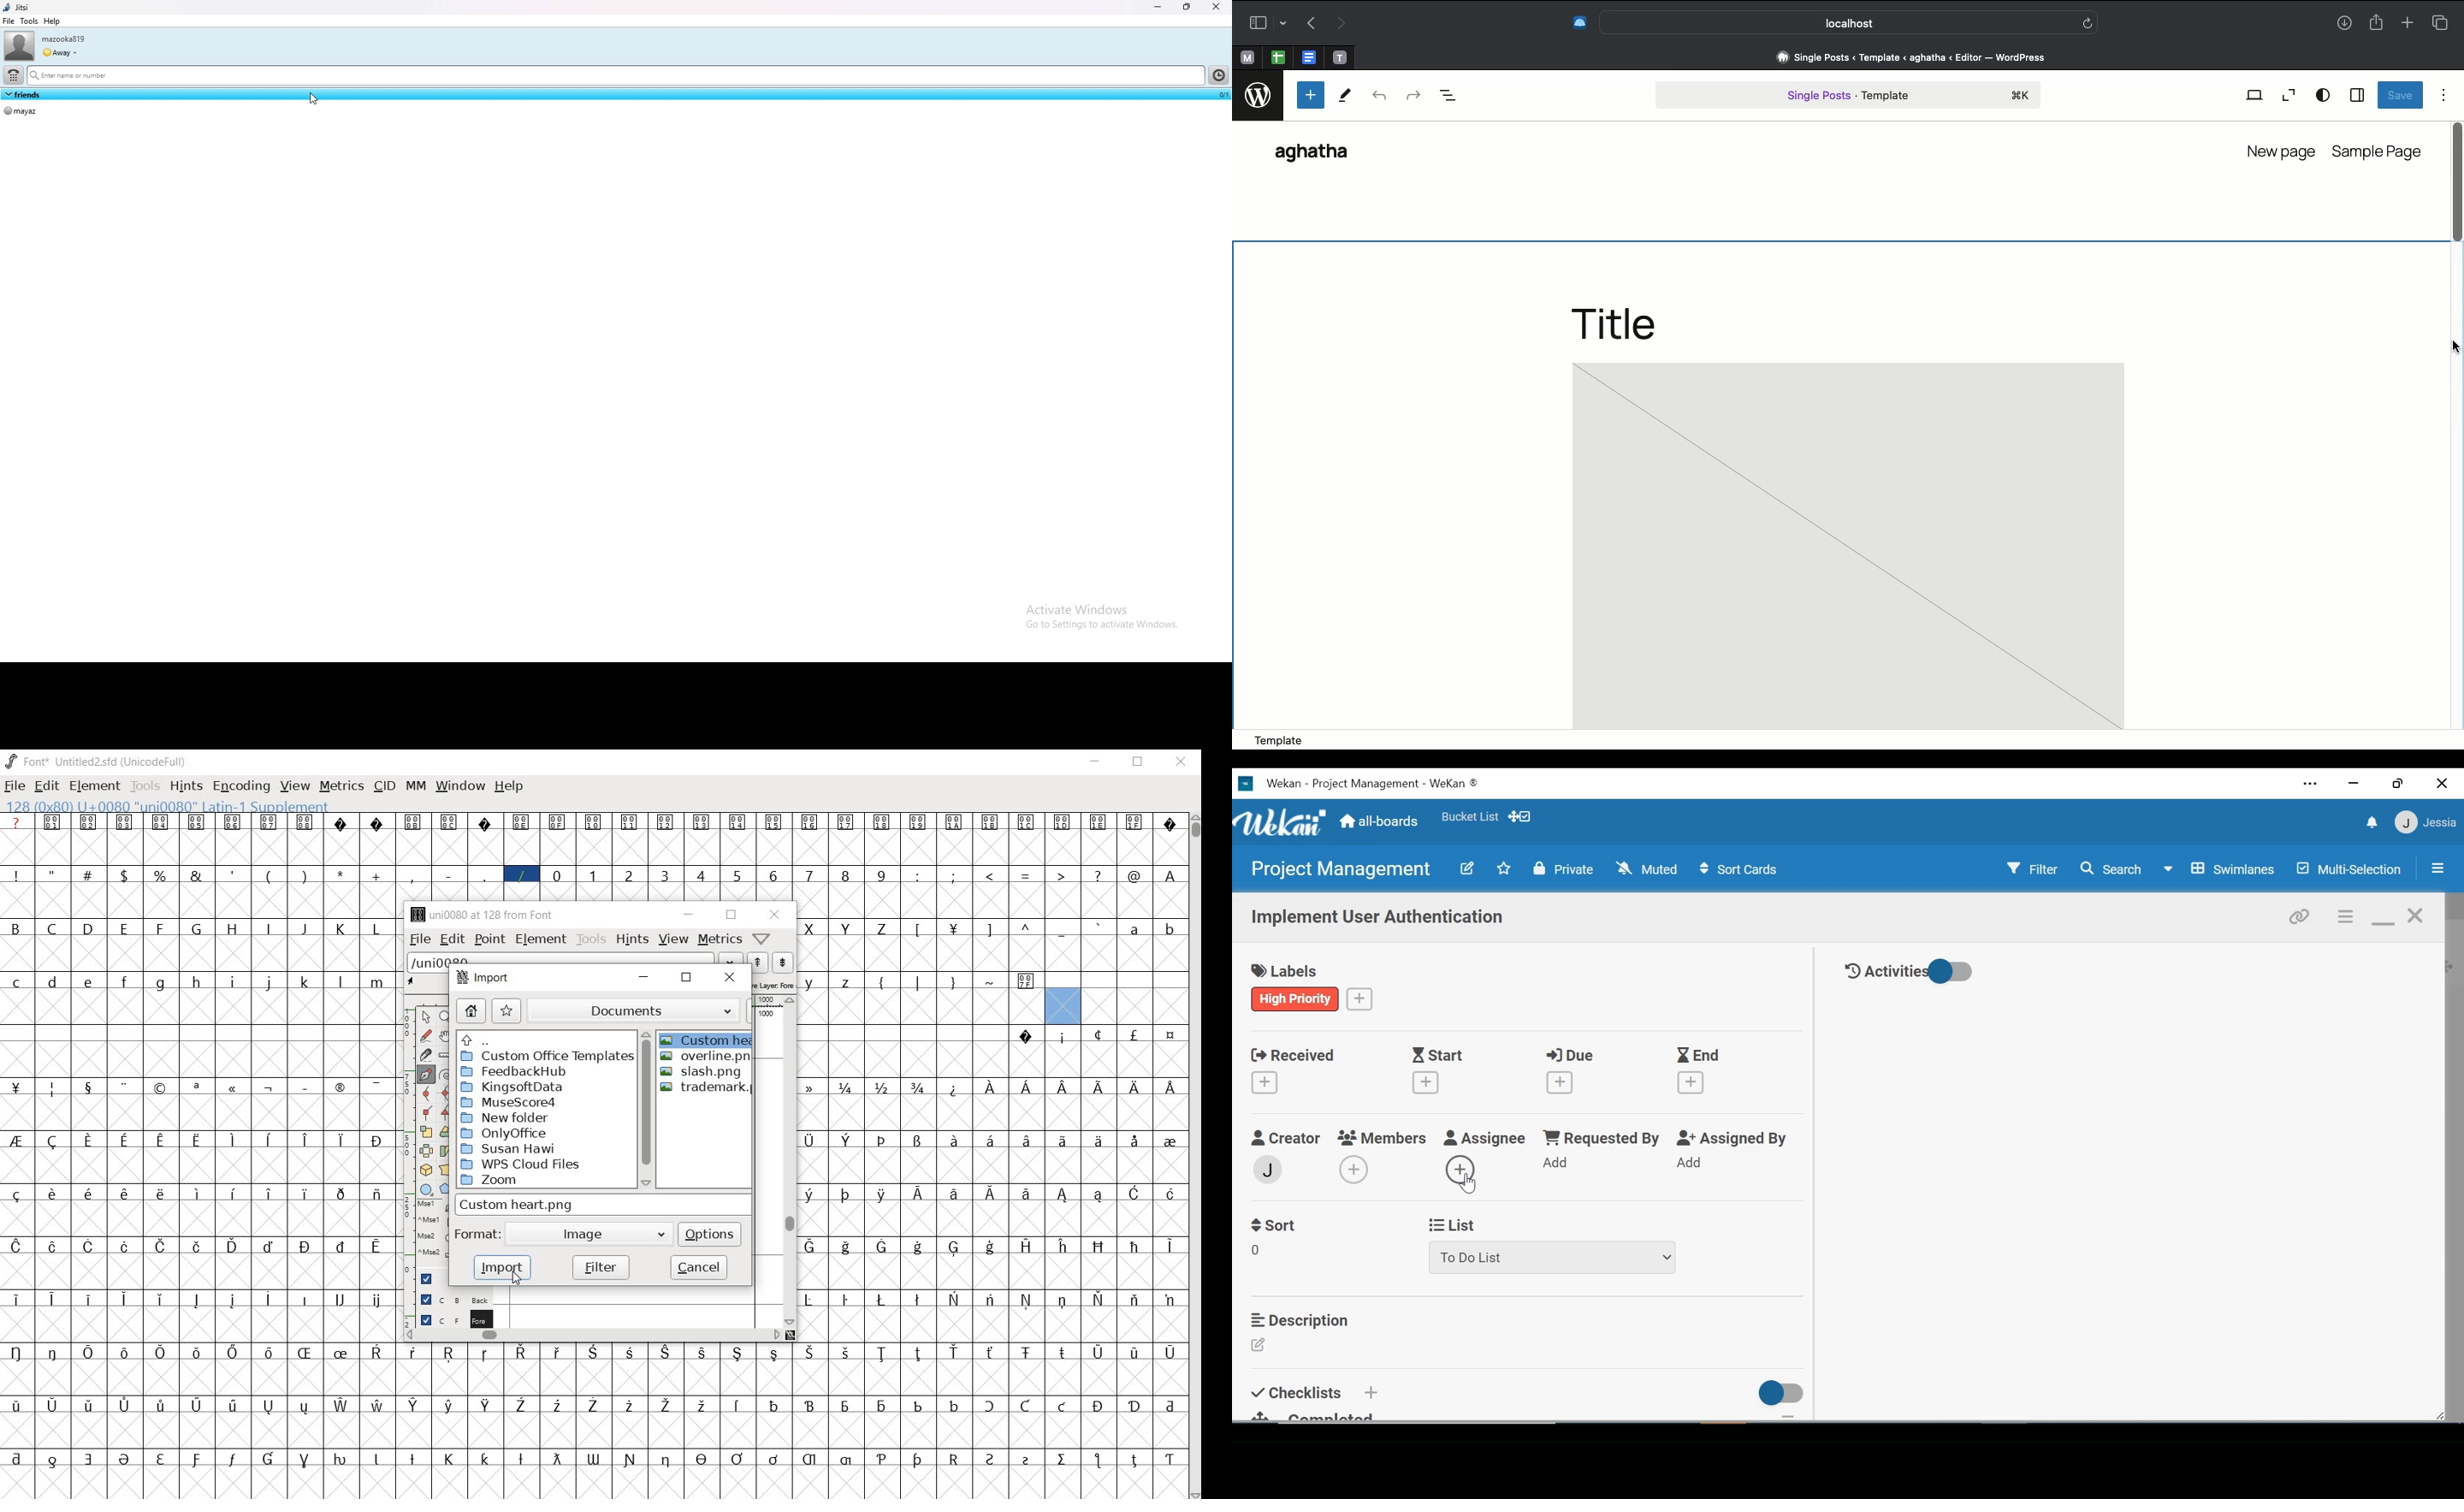  What do you see at coordinates (1061, 875) in the screenshot?
I see `glyph` at bounding box center [1061, 875].